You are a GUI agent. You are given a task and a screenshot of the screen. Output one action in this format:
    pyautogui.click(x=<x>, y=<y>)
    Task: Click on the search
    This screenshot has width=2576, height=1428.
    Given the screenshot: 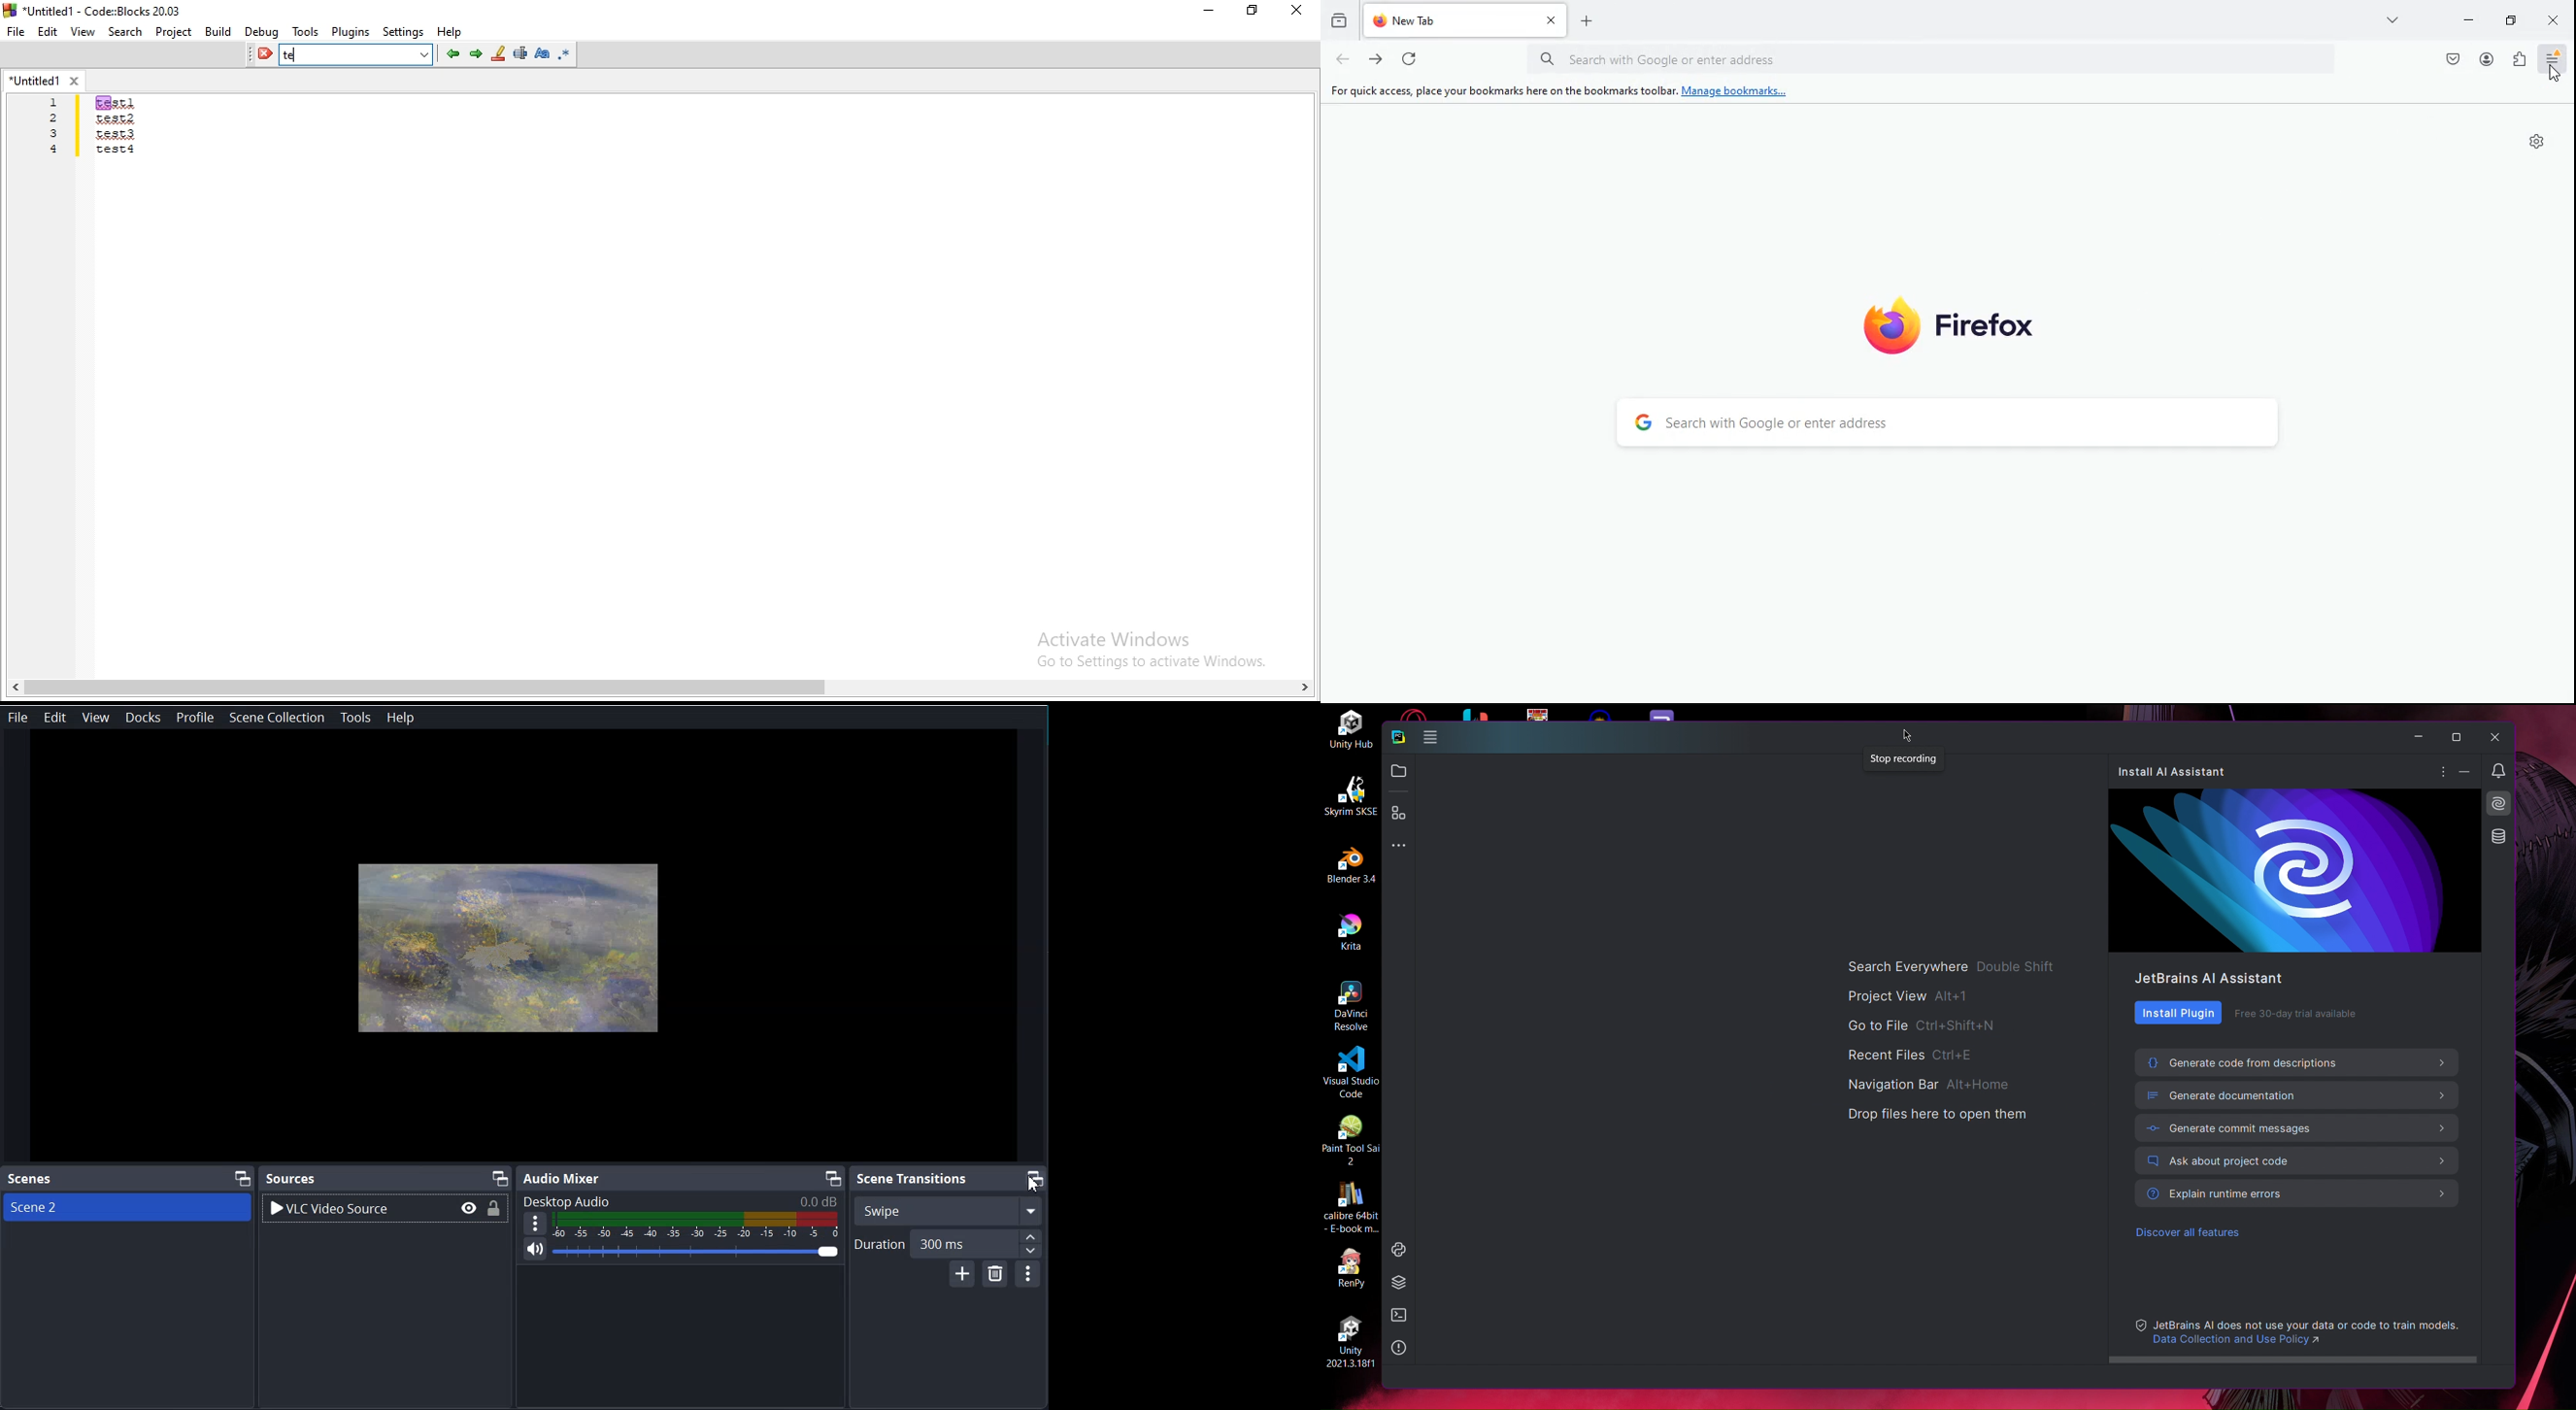 What is the action you would take?
    pyautogui.click(x=1961, y=426)
    